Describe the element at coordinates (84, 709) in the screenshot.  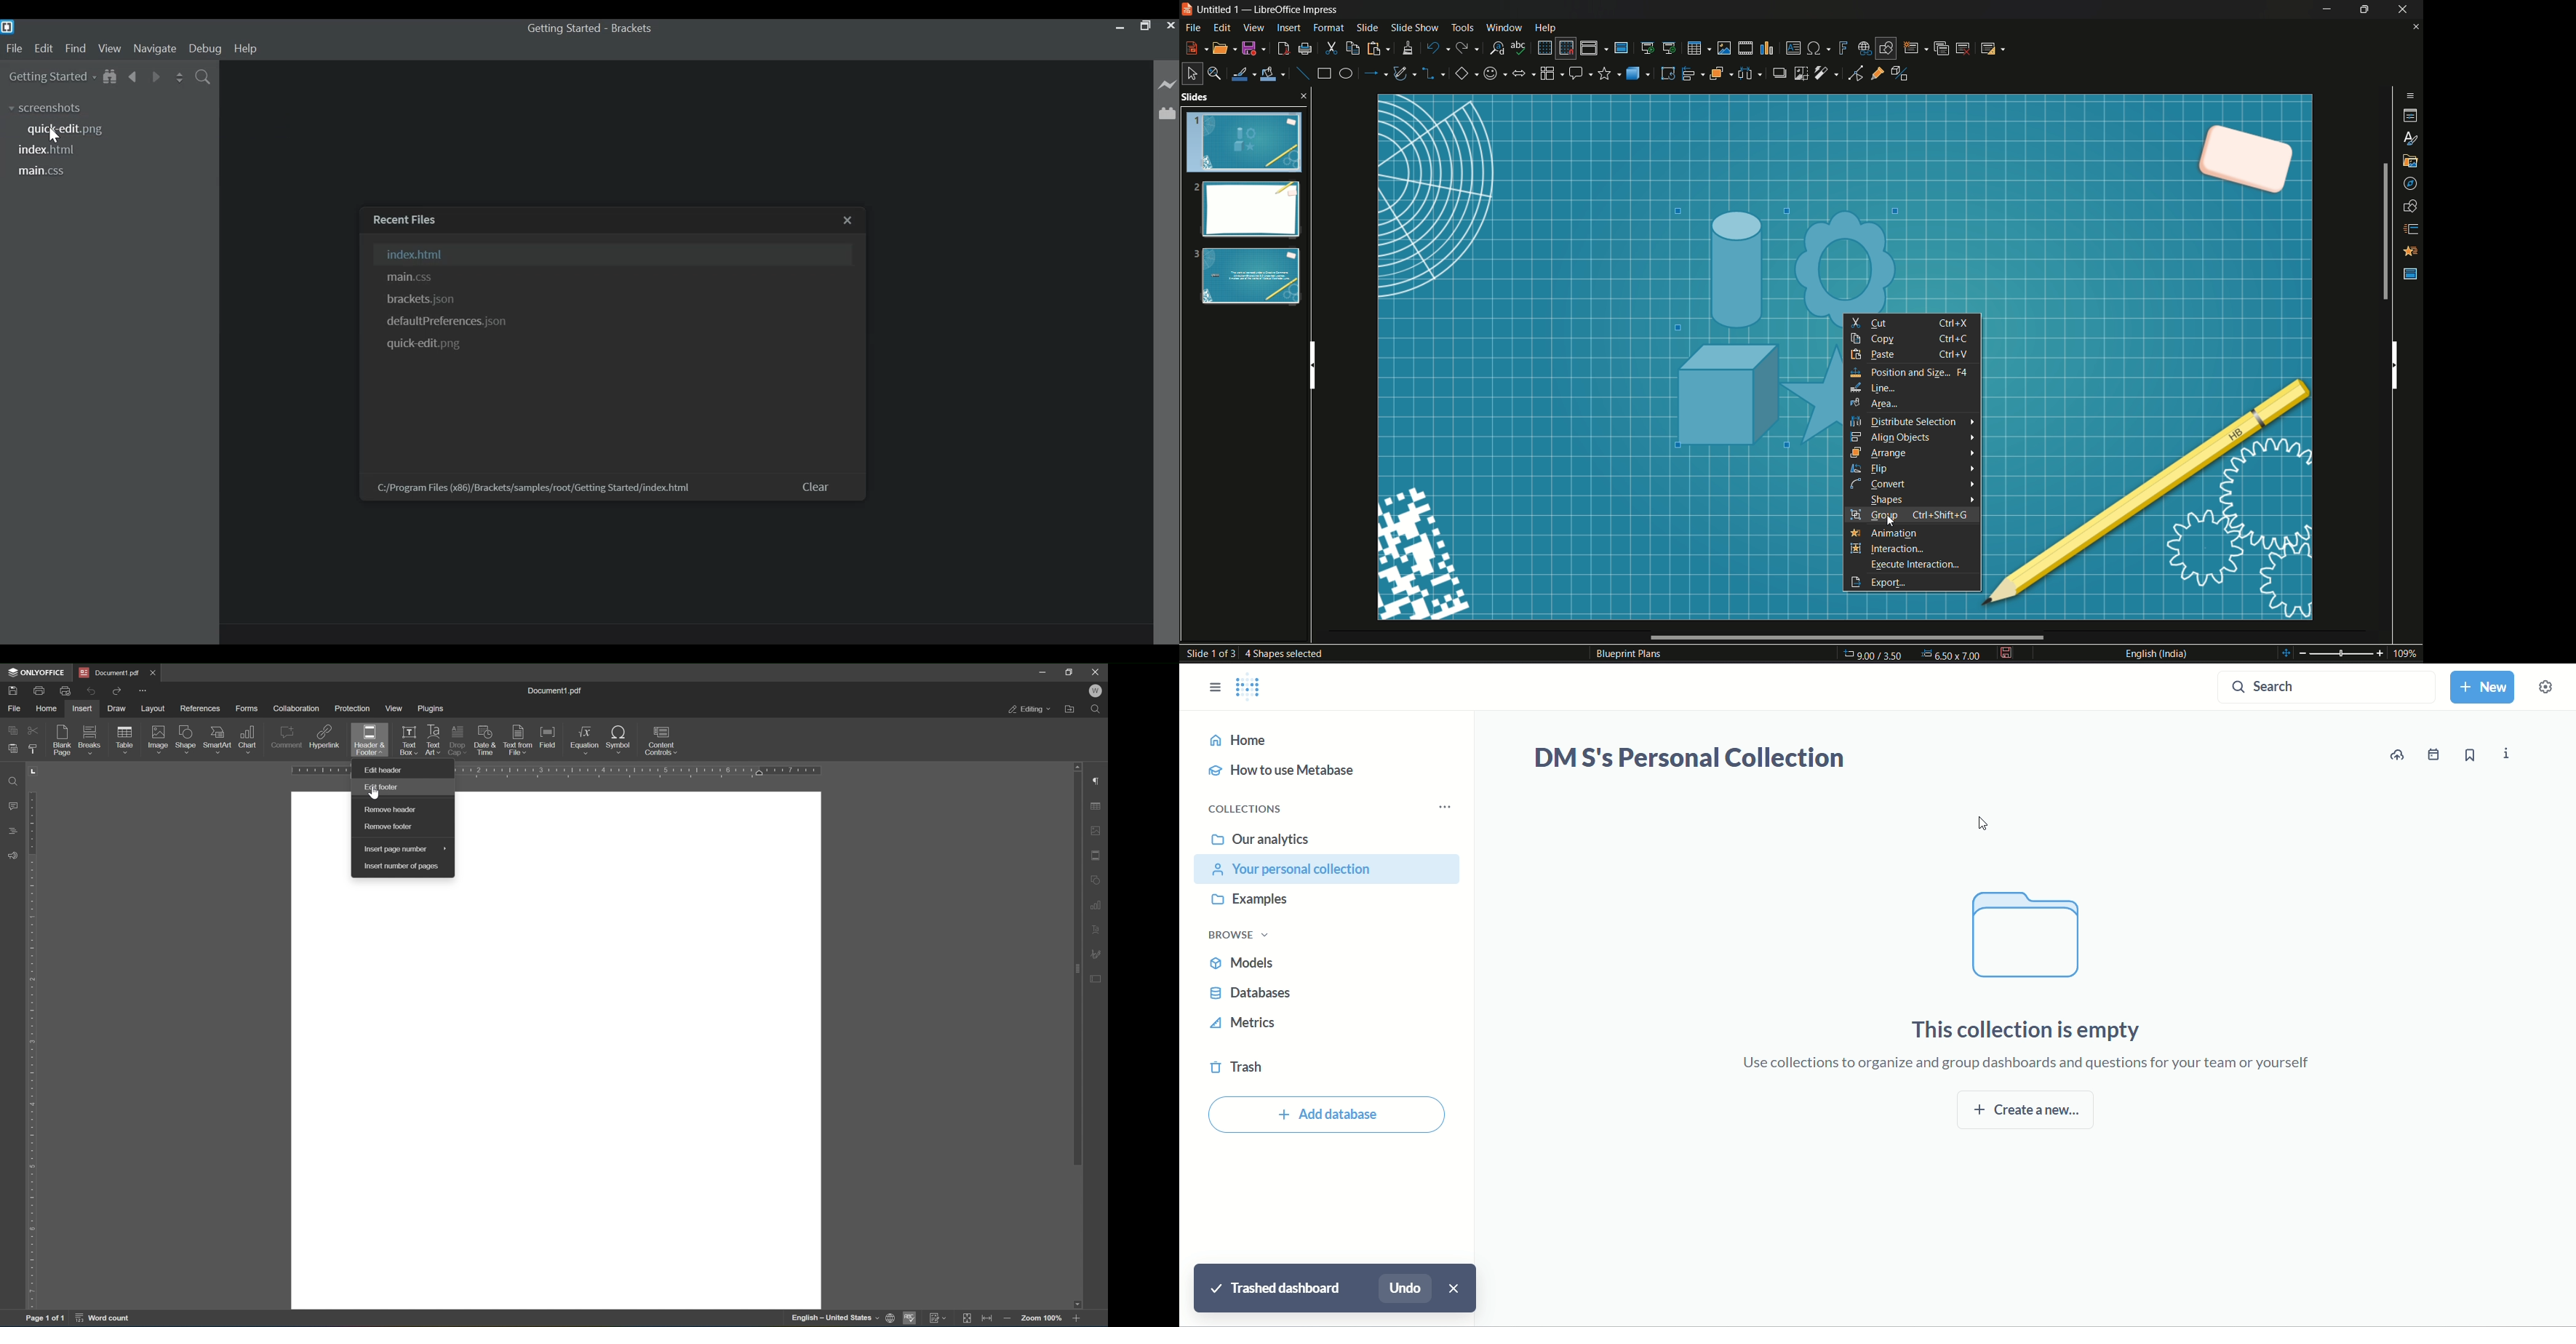
I see `insert` at that location.